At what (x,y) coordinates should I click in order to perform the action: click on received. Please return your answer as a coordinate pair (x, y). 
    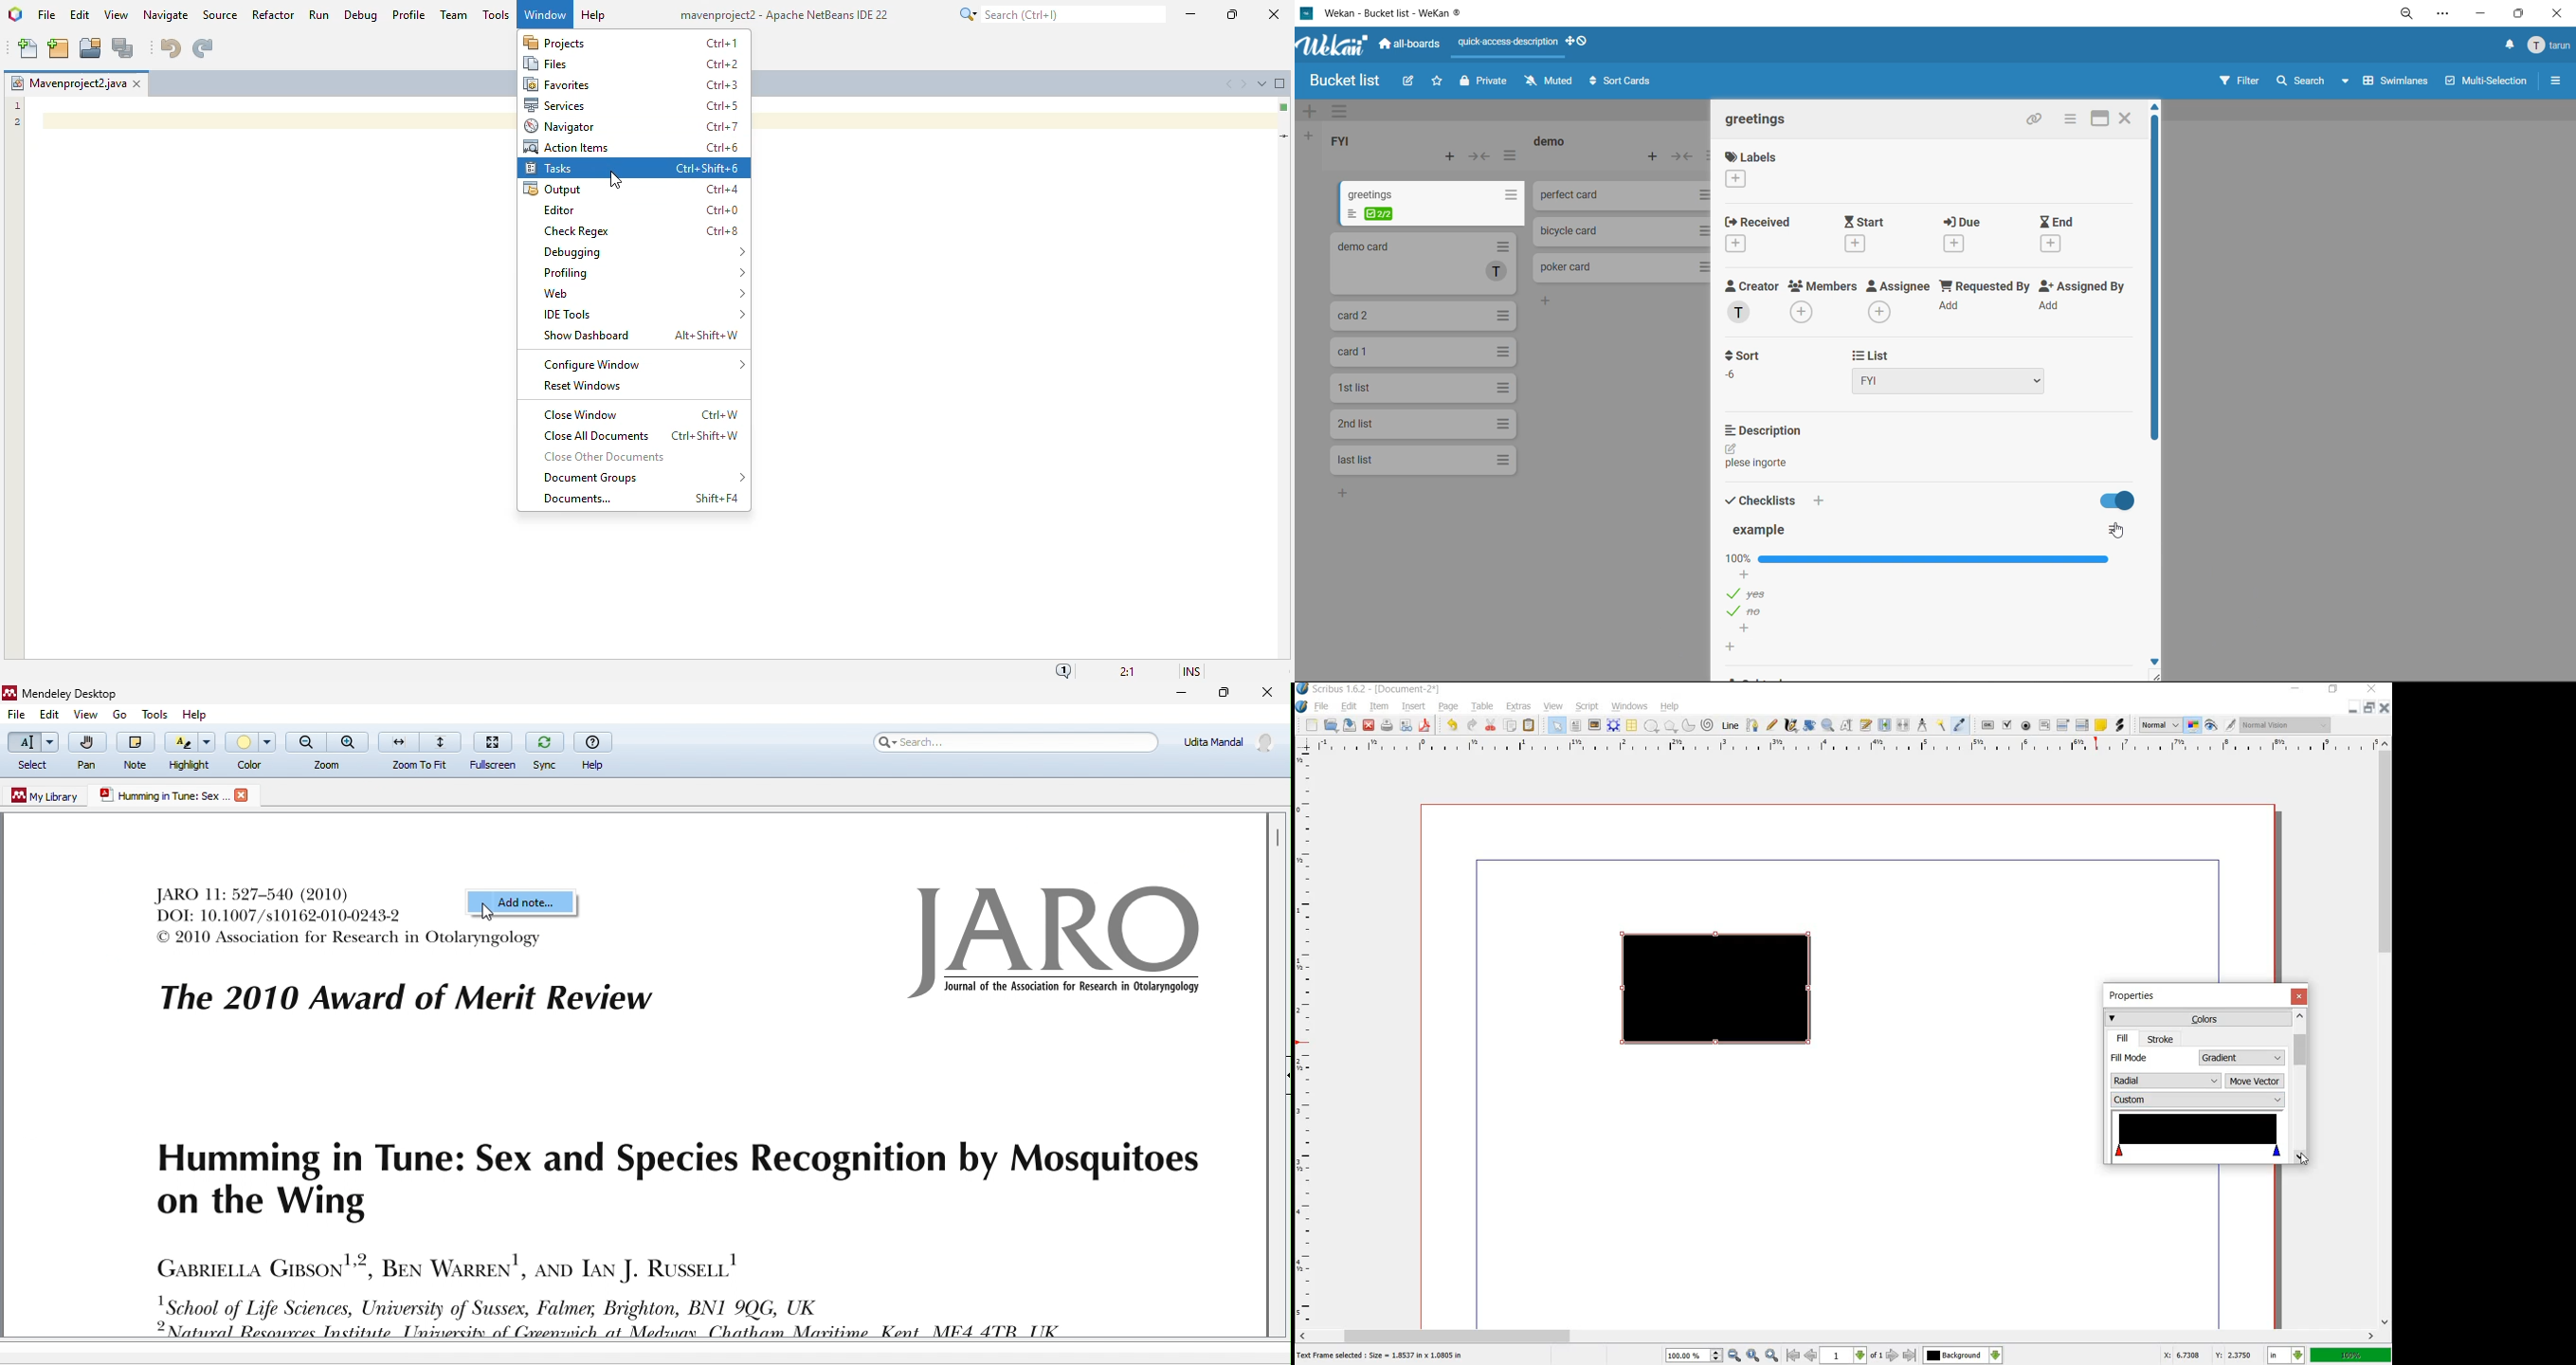
    Looking at the image, I should click on (1755, 234).